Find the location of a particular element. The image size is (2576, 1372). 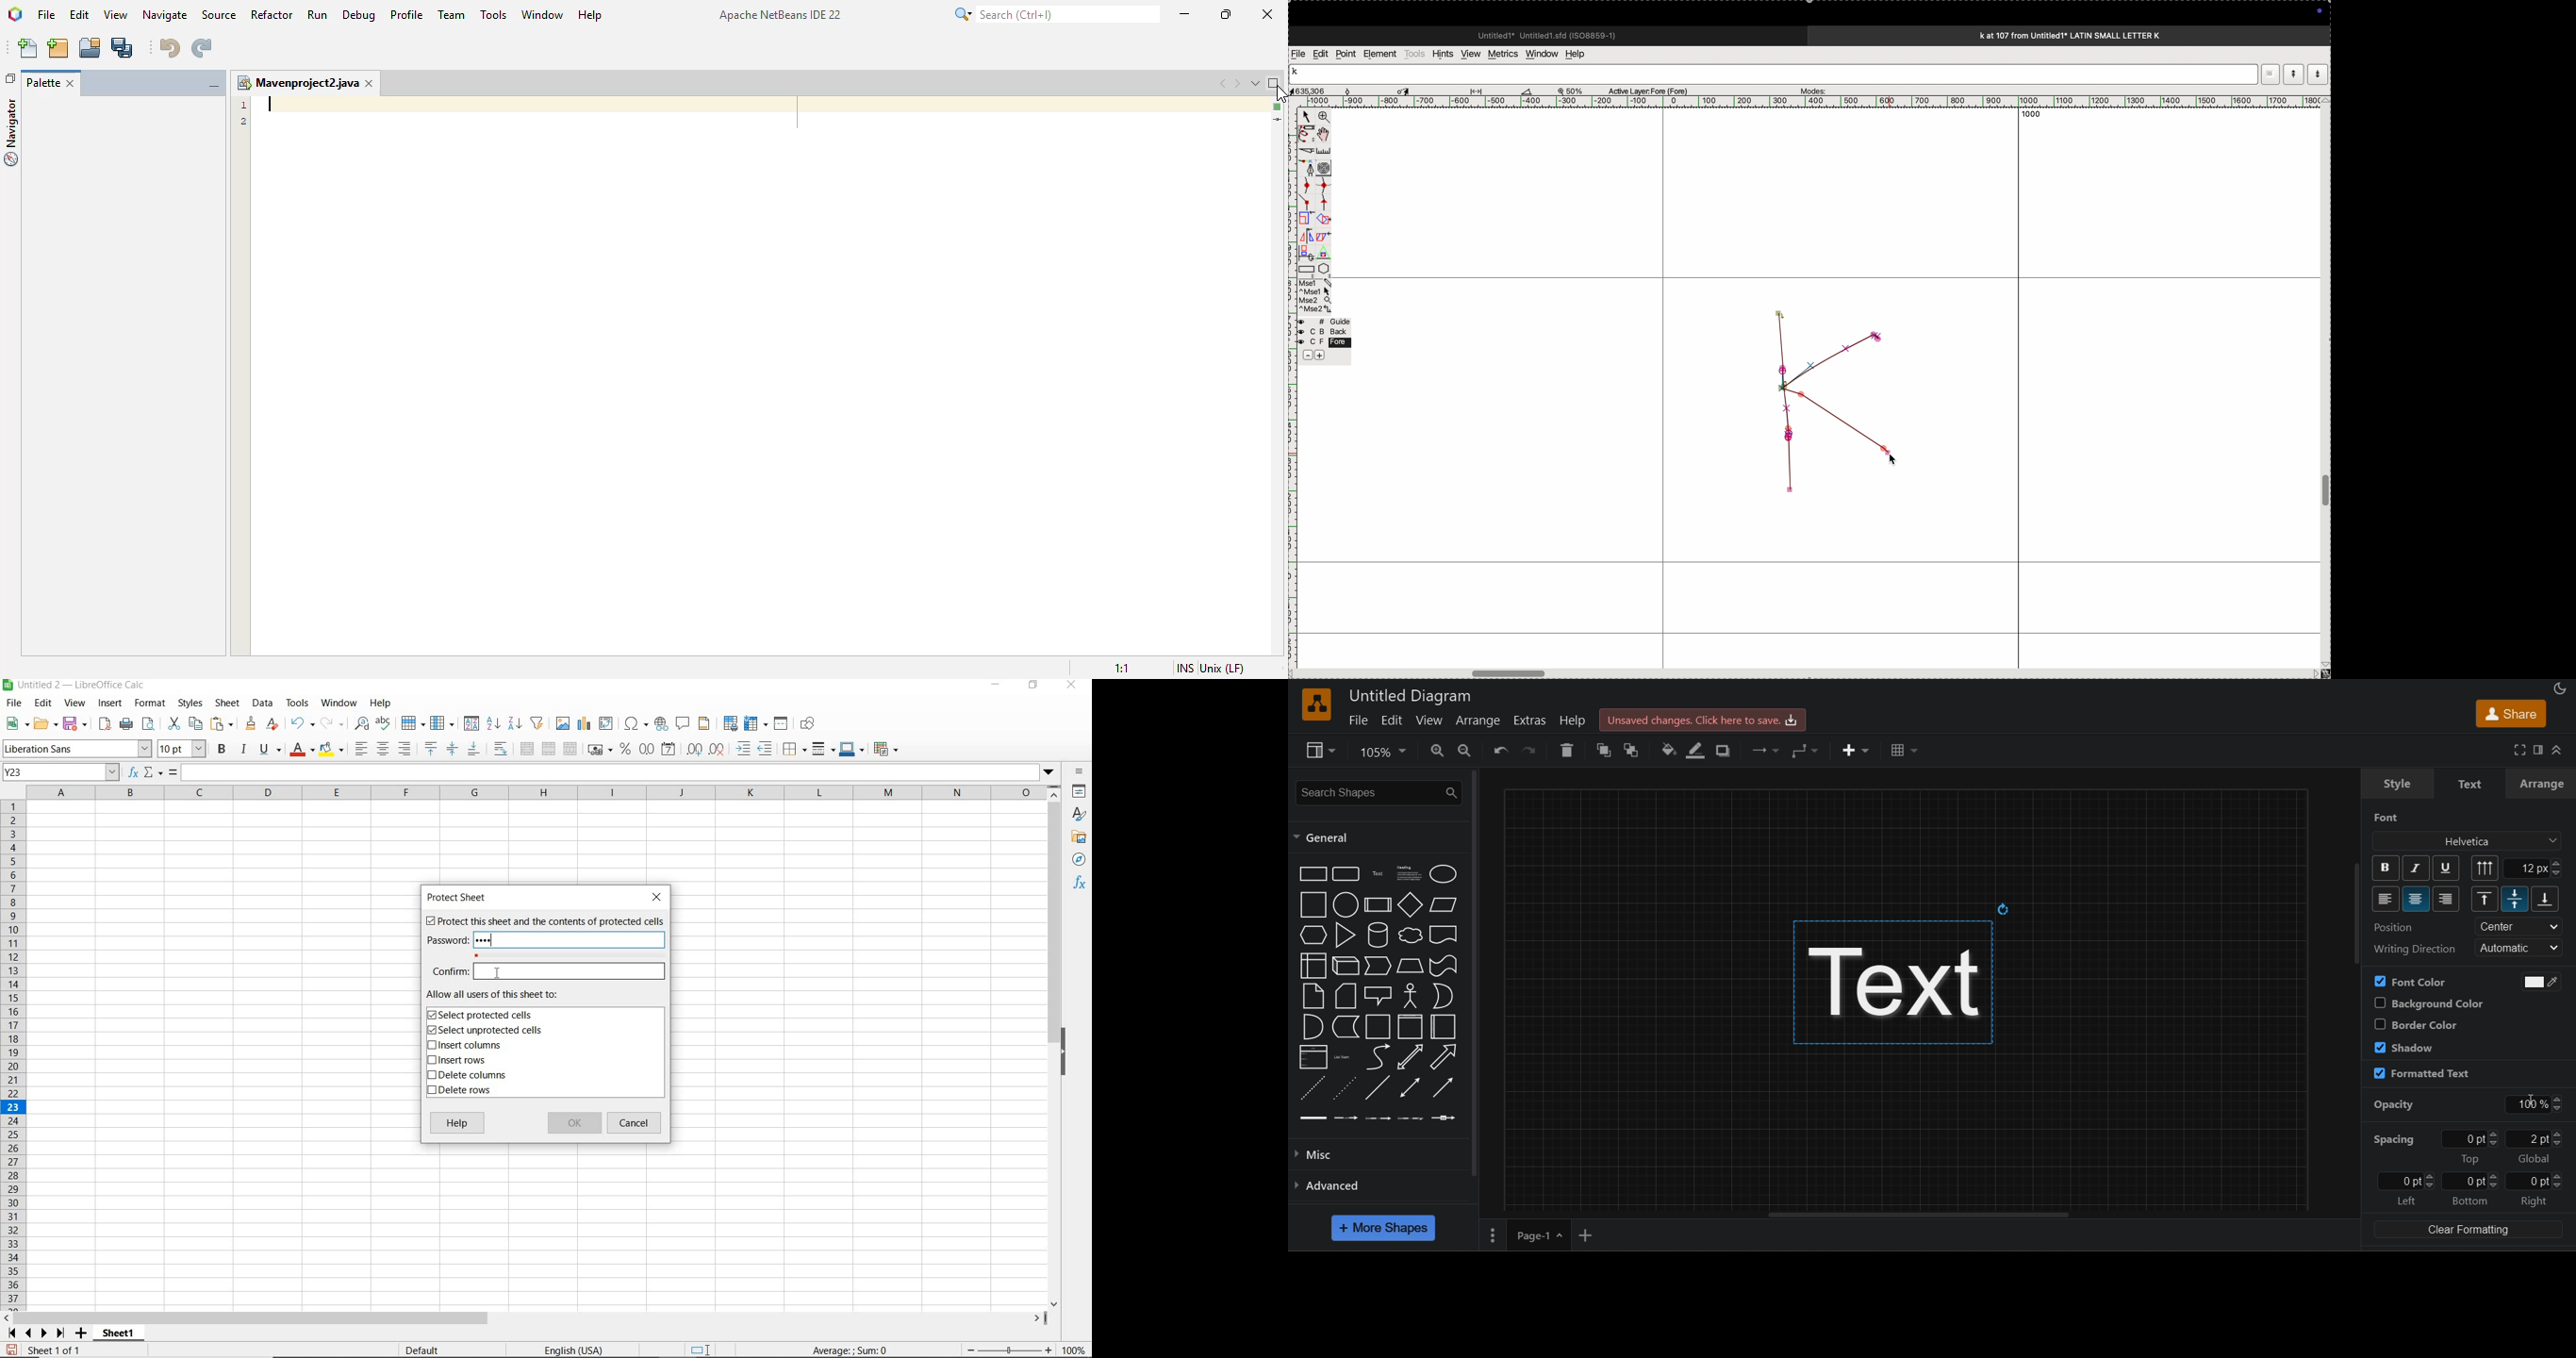

connector with label is located at coordinates (1346, 1118).